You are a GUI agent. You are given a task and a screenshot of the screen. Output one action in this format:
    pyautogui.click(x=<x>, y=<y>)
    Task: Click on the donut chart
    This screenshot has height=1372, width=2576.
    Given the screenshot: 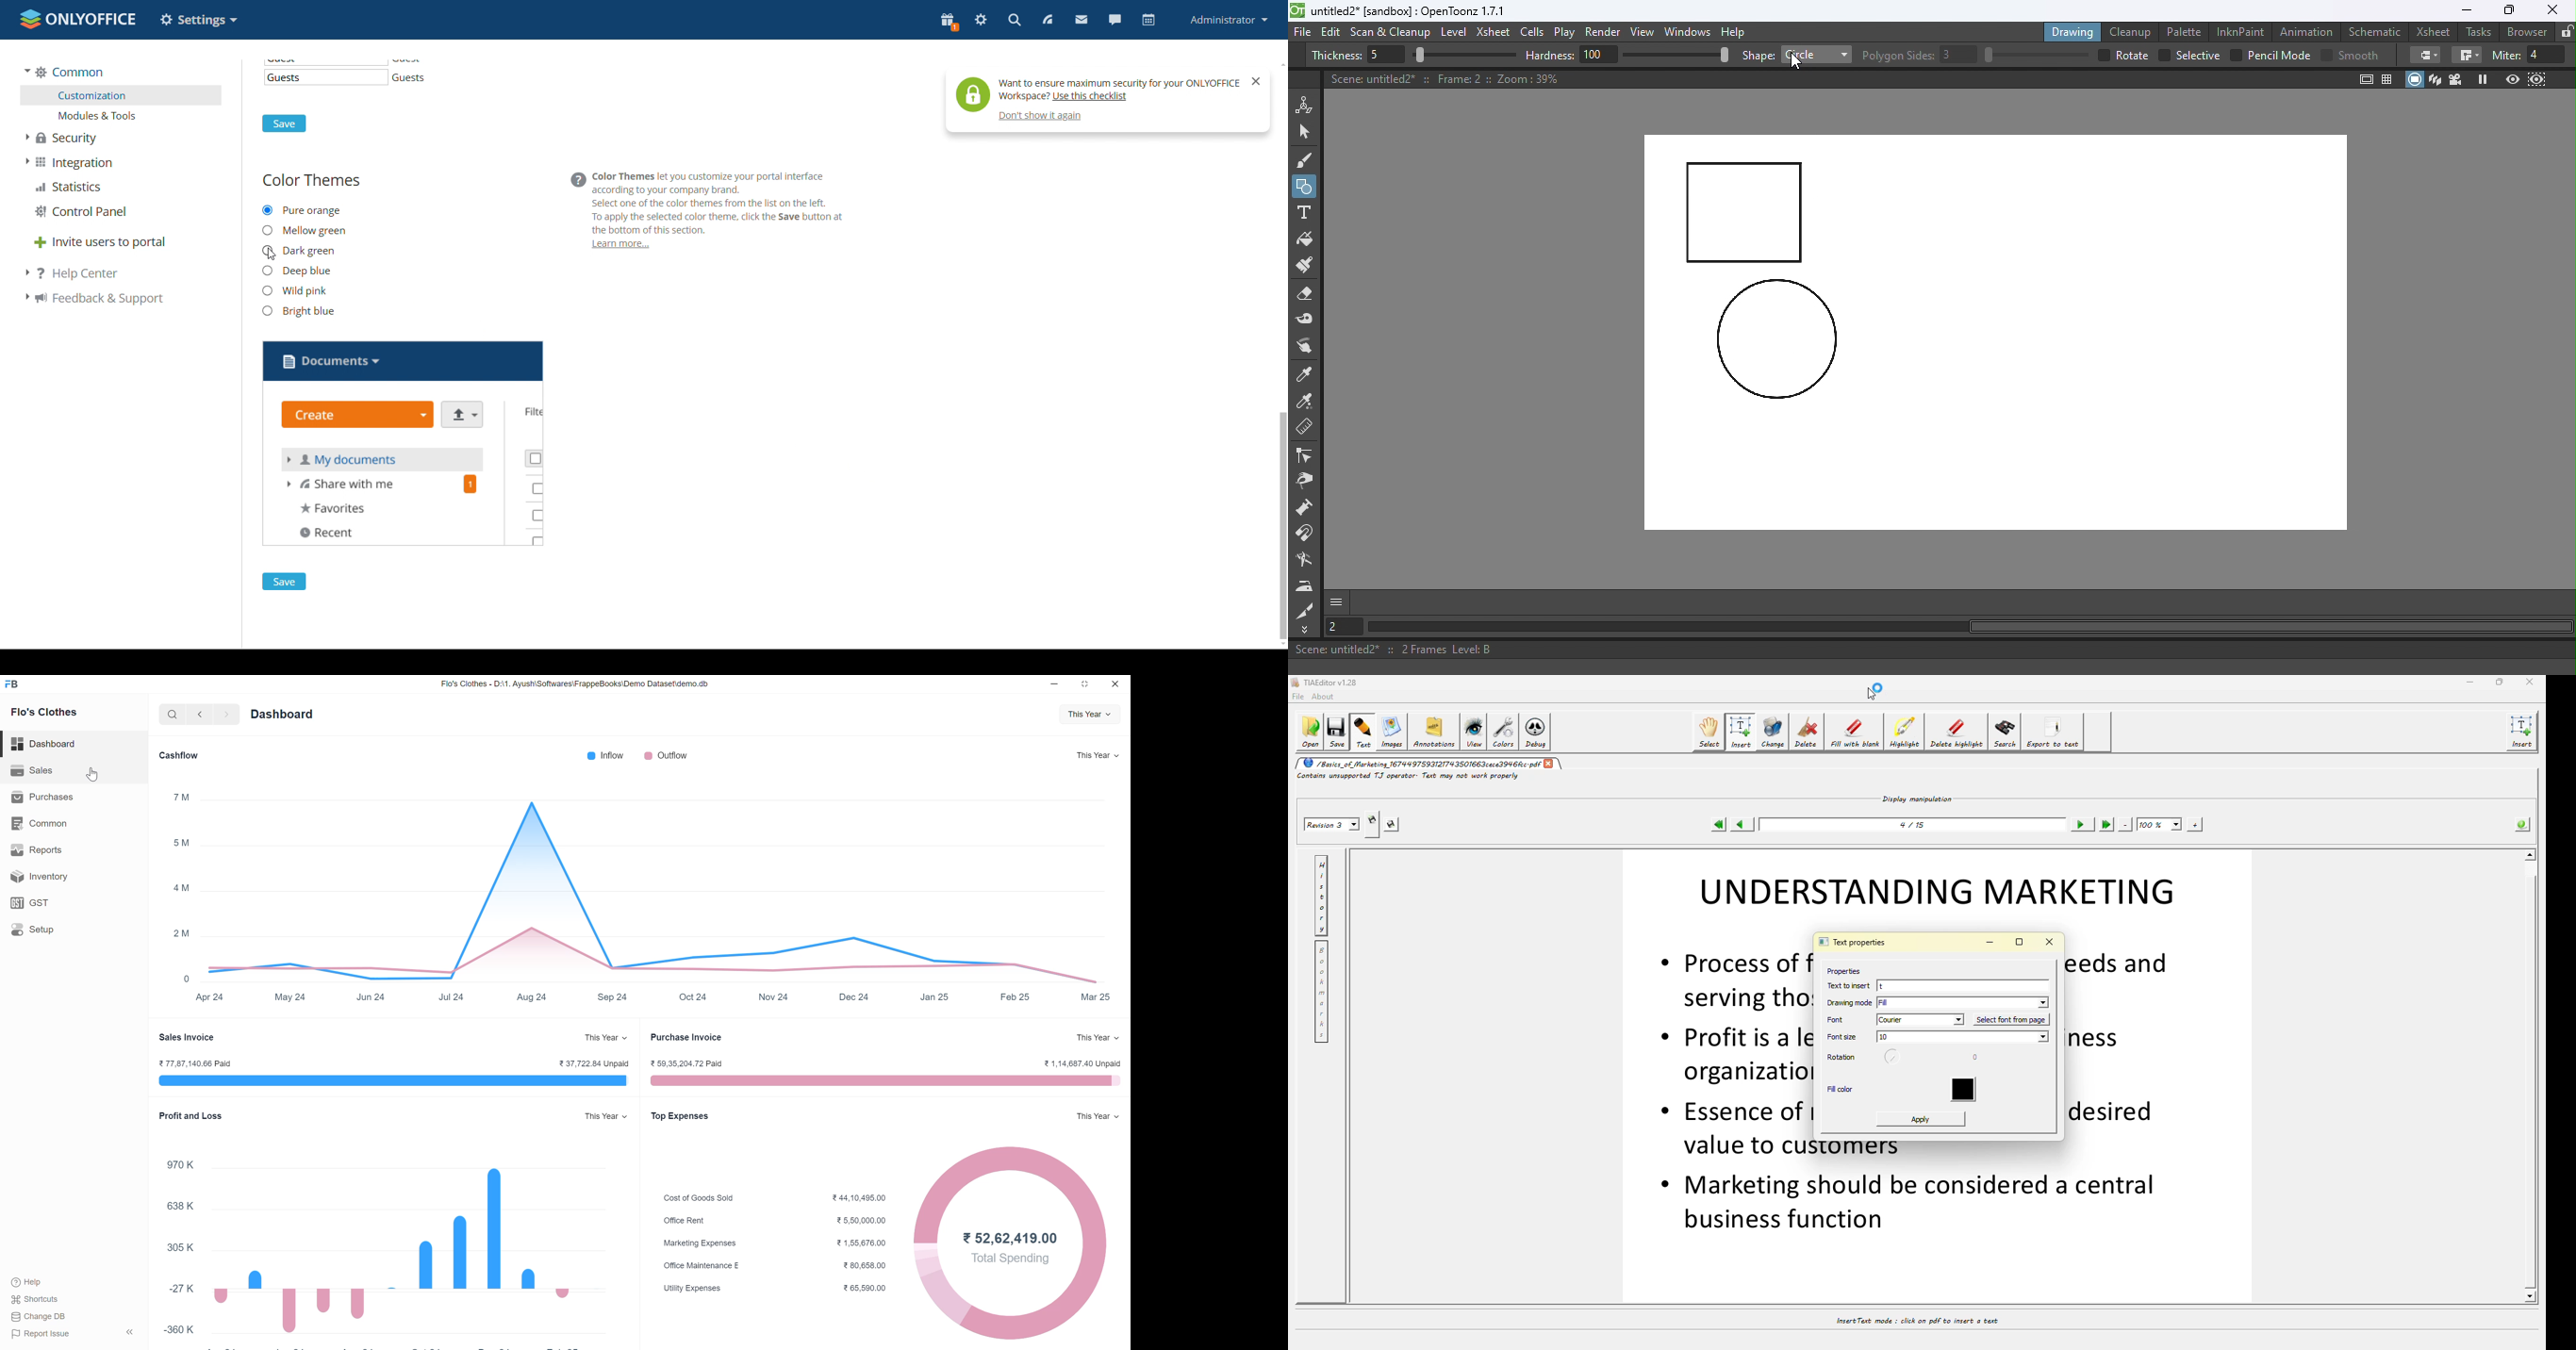 What is the action you would take?
    pyautogui.click(x=1097, y=1246)
    